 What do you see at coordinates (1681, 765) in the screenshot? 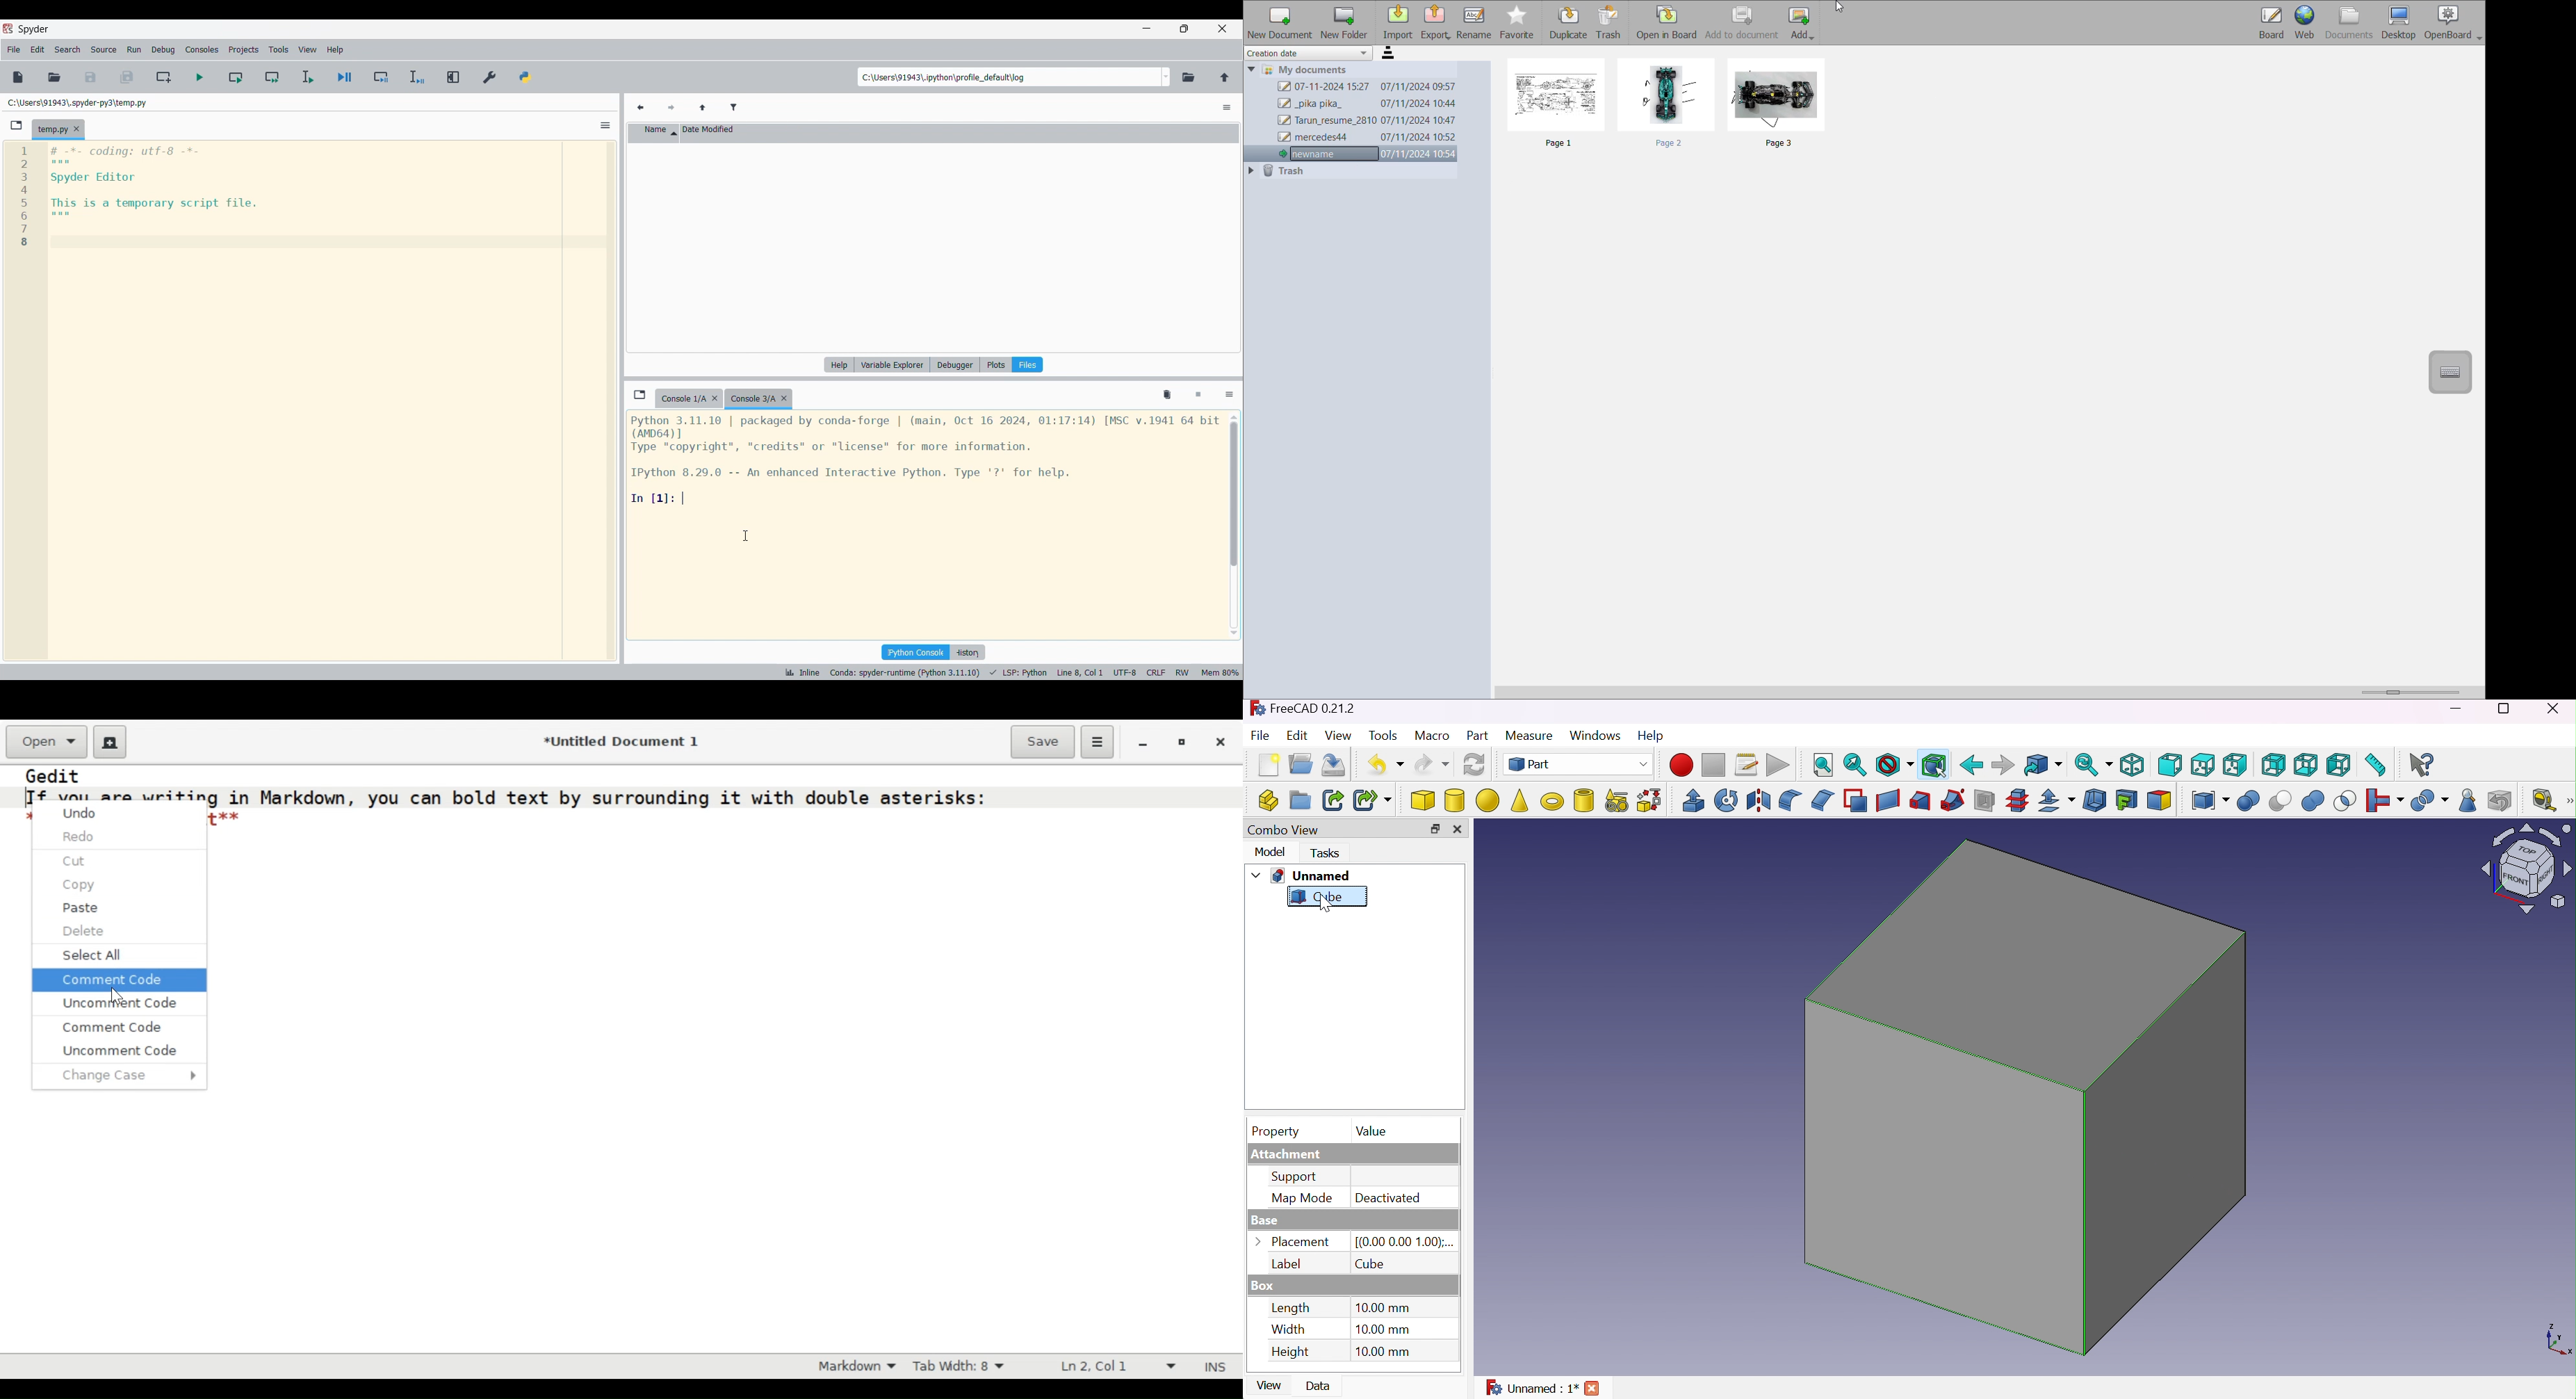
I see `Macro recording` at bounding box center [1681, 765].